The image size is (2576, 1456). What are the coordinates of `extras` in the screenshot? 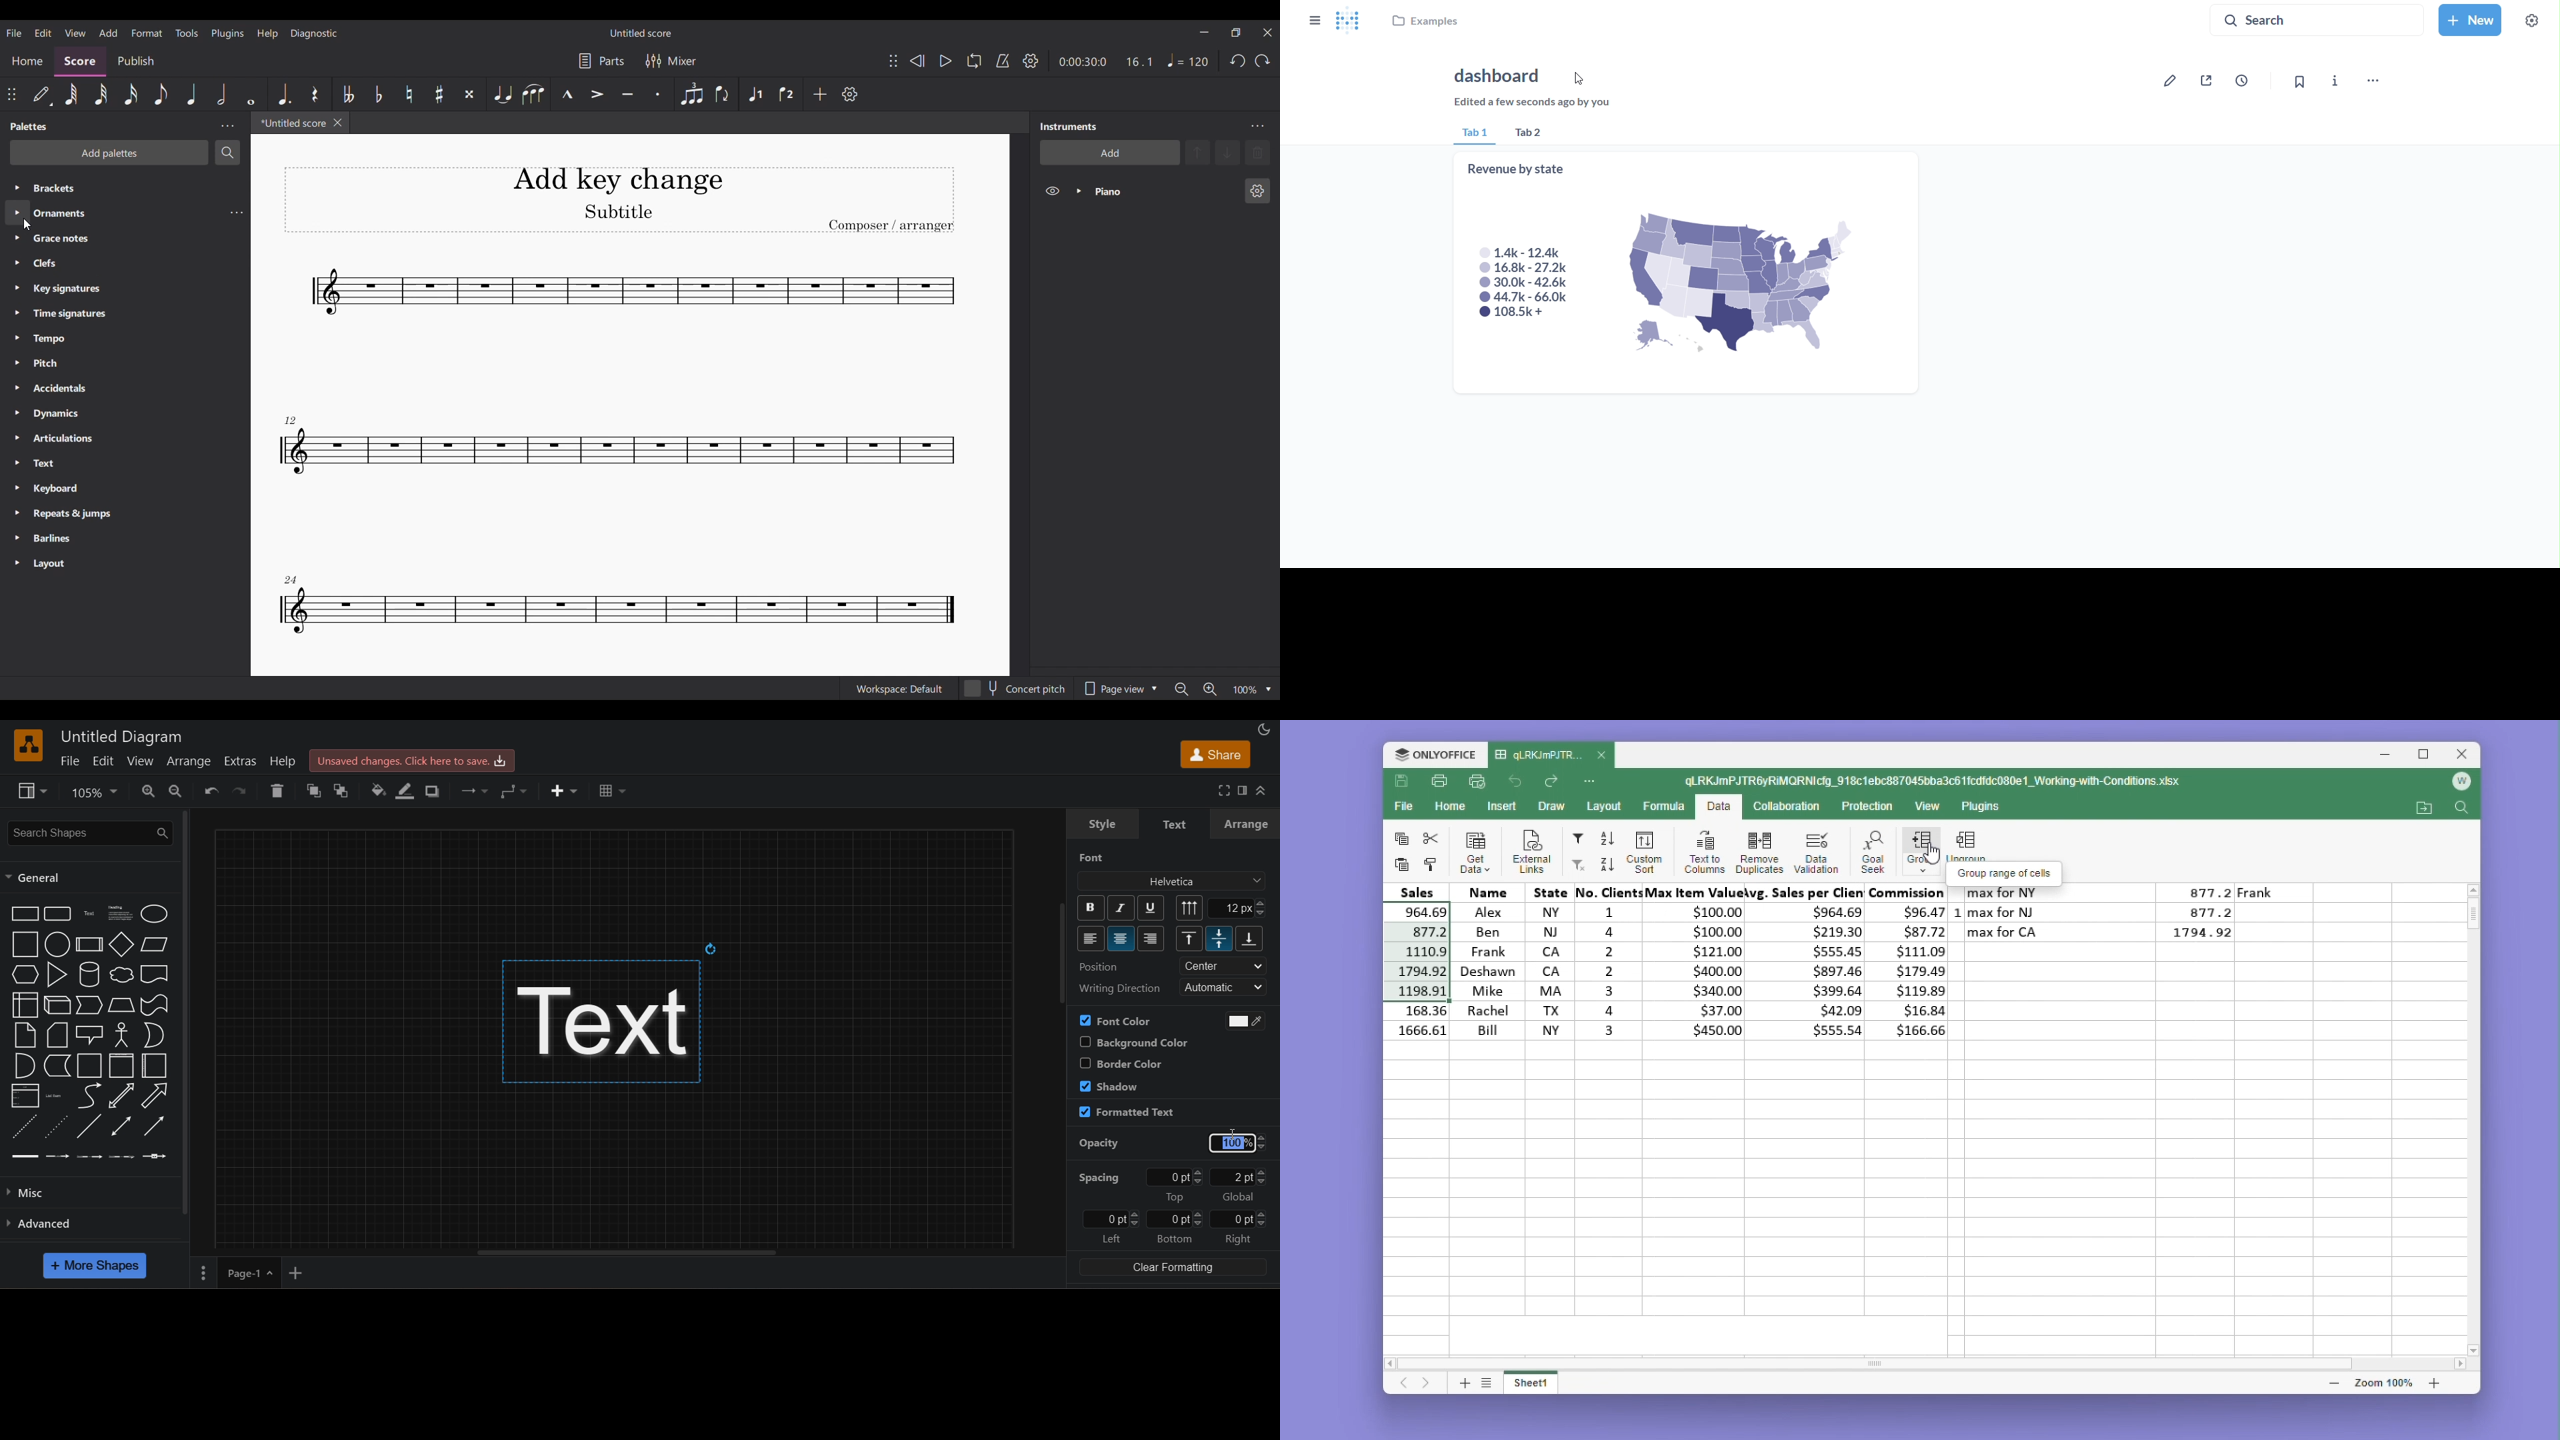 It's located at (239, 760).